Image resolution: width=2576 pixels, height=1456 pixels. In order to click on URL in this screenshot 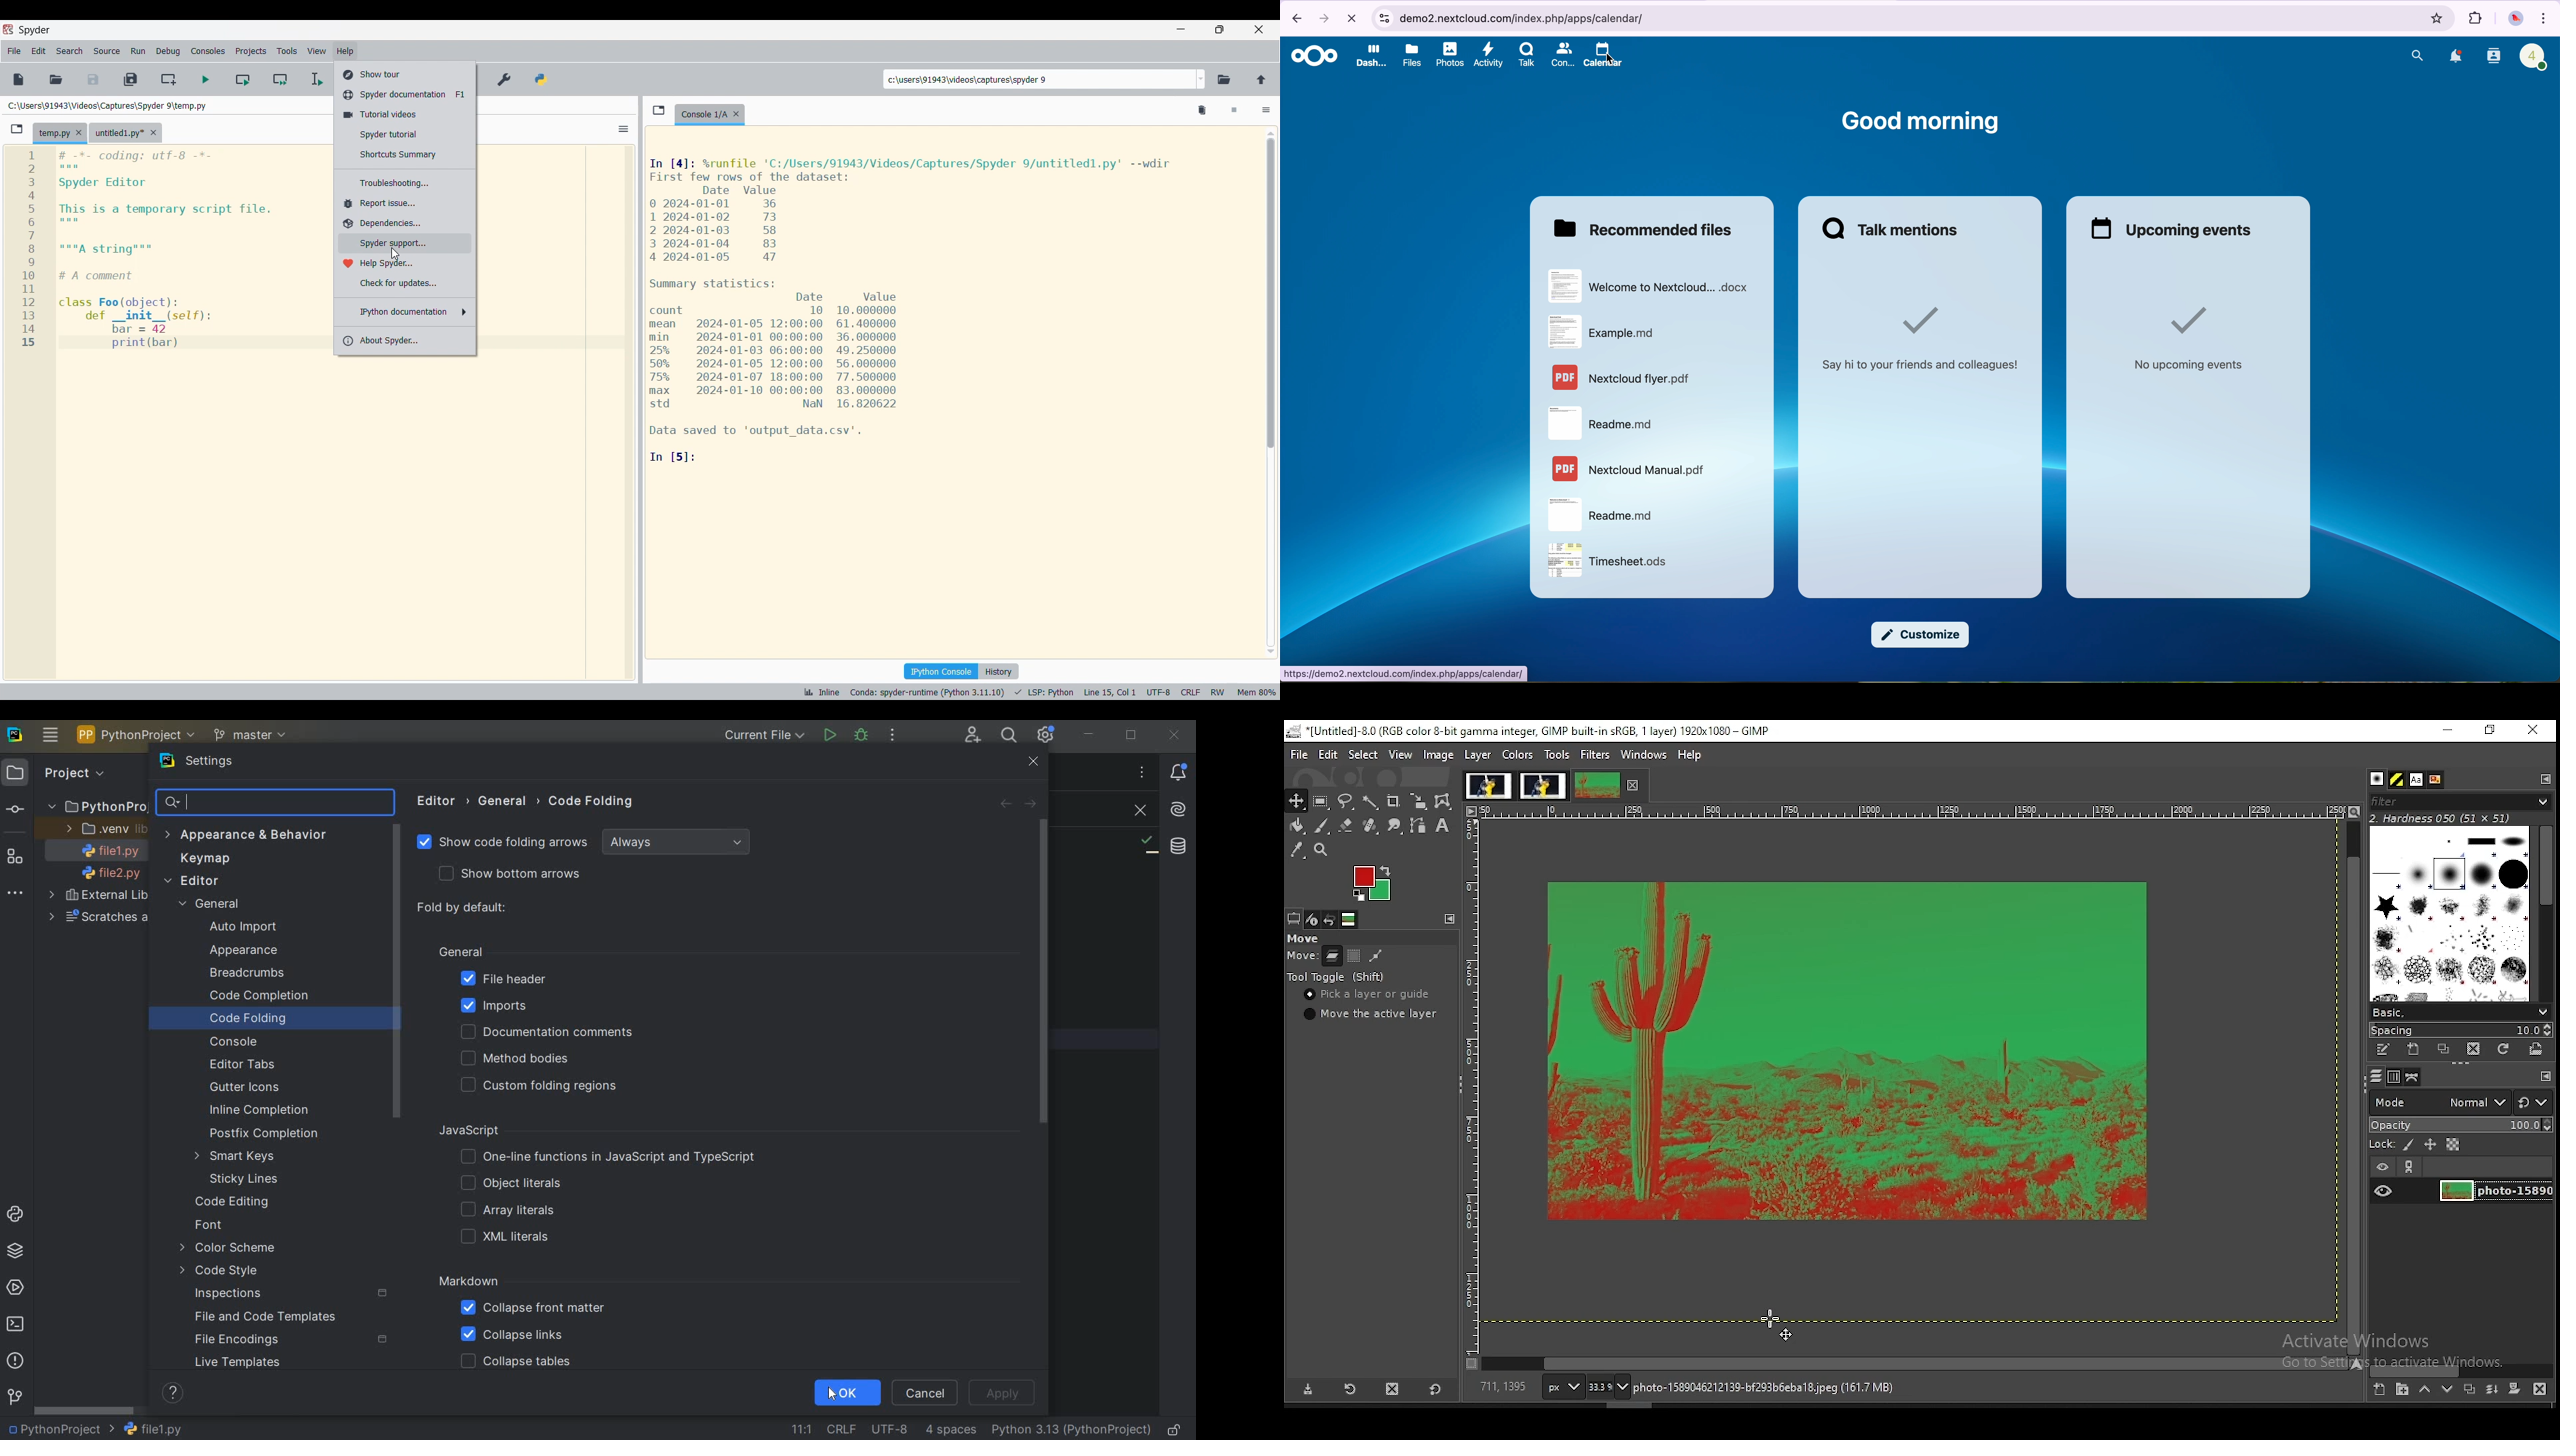, I will do `click(1405, 674)`.